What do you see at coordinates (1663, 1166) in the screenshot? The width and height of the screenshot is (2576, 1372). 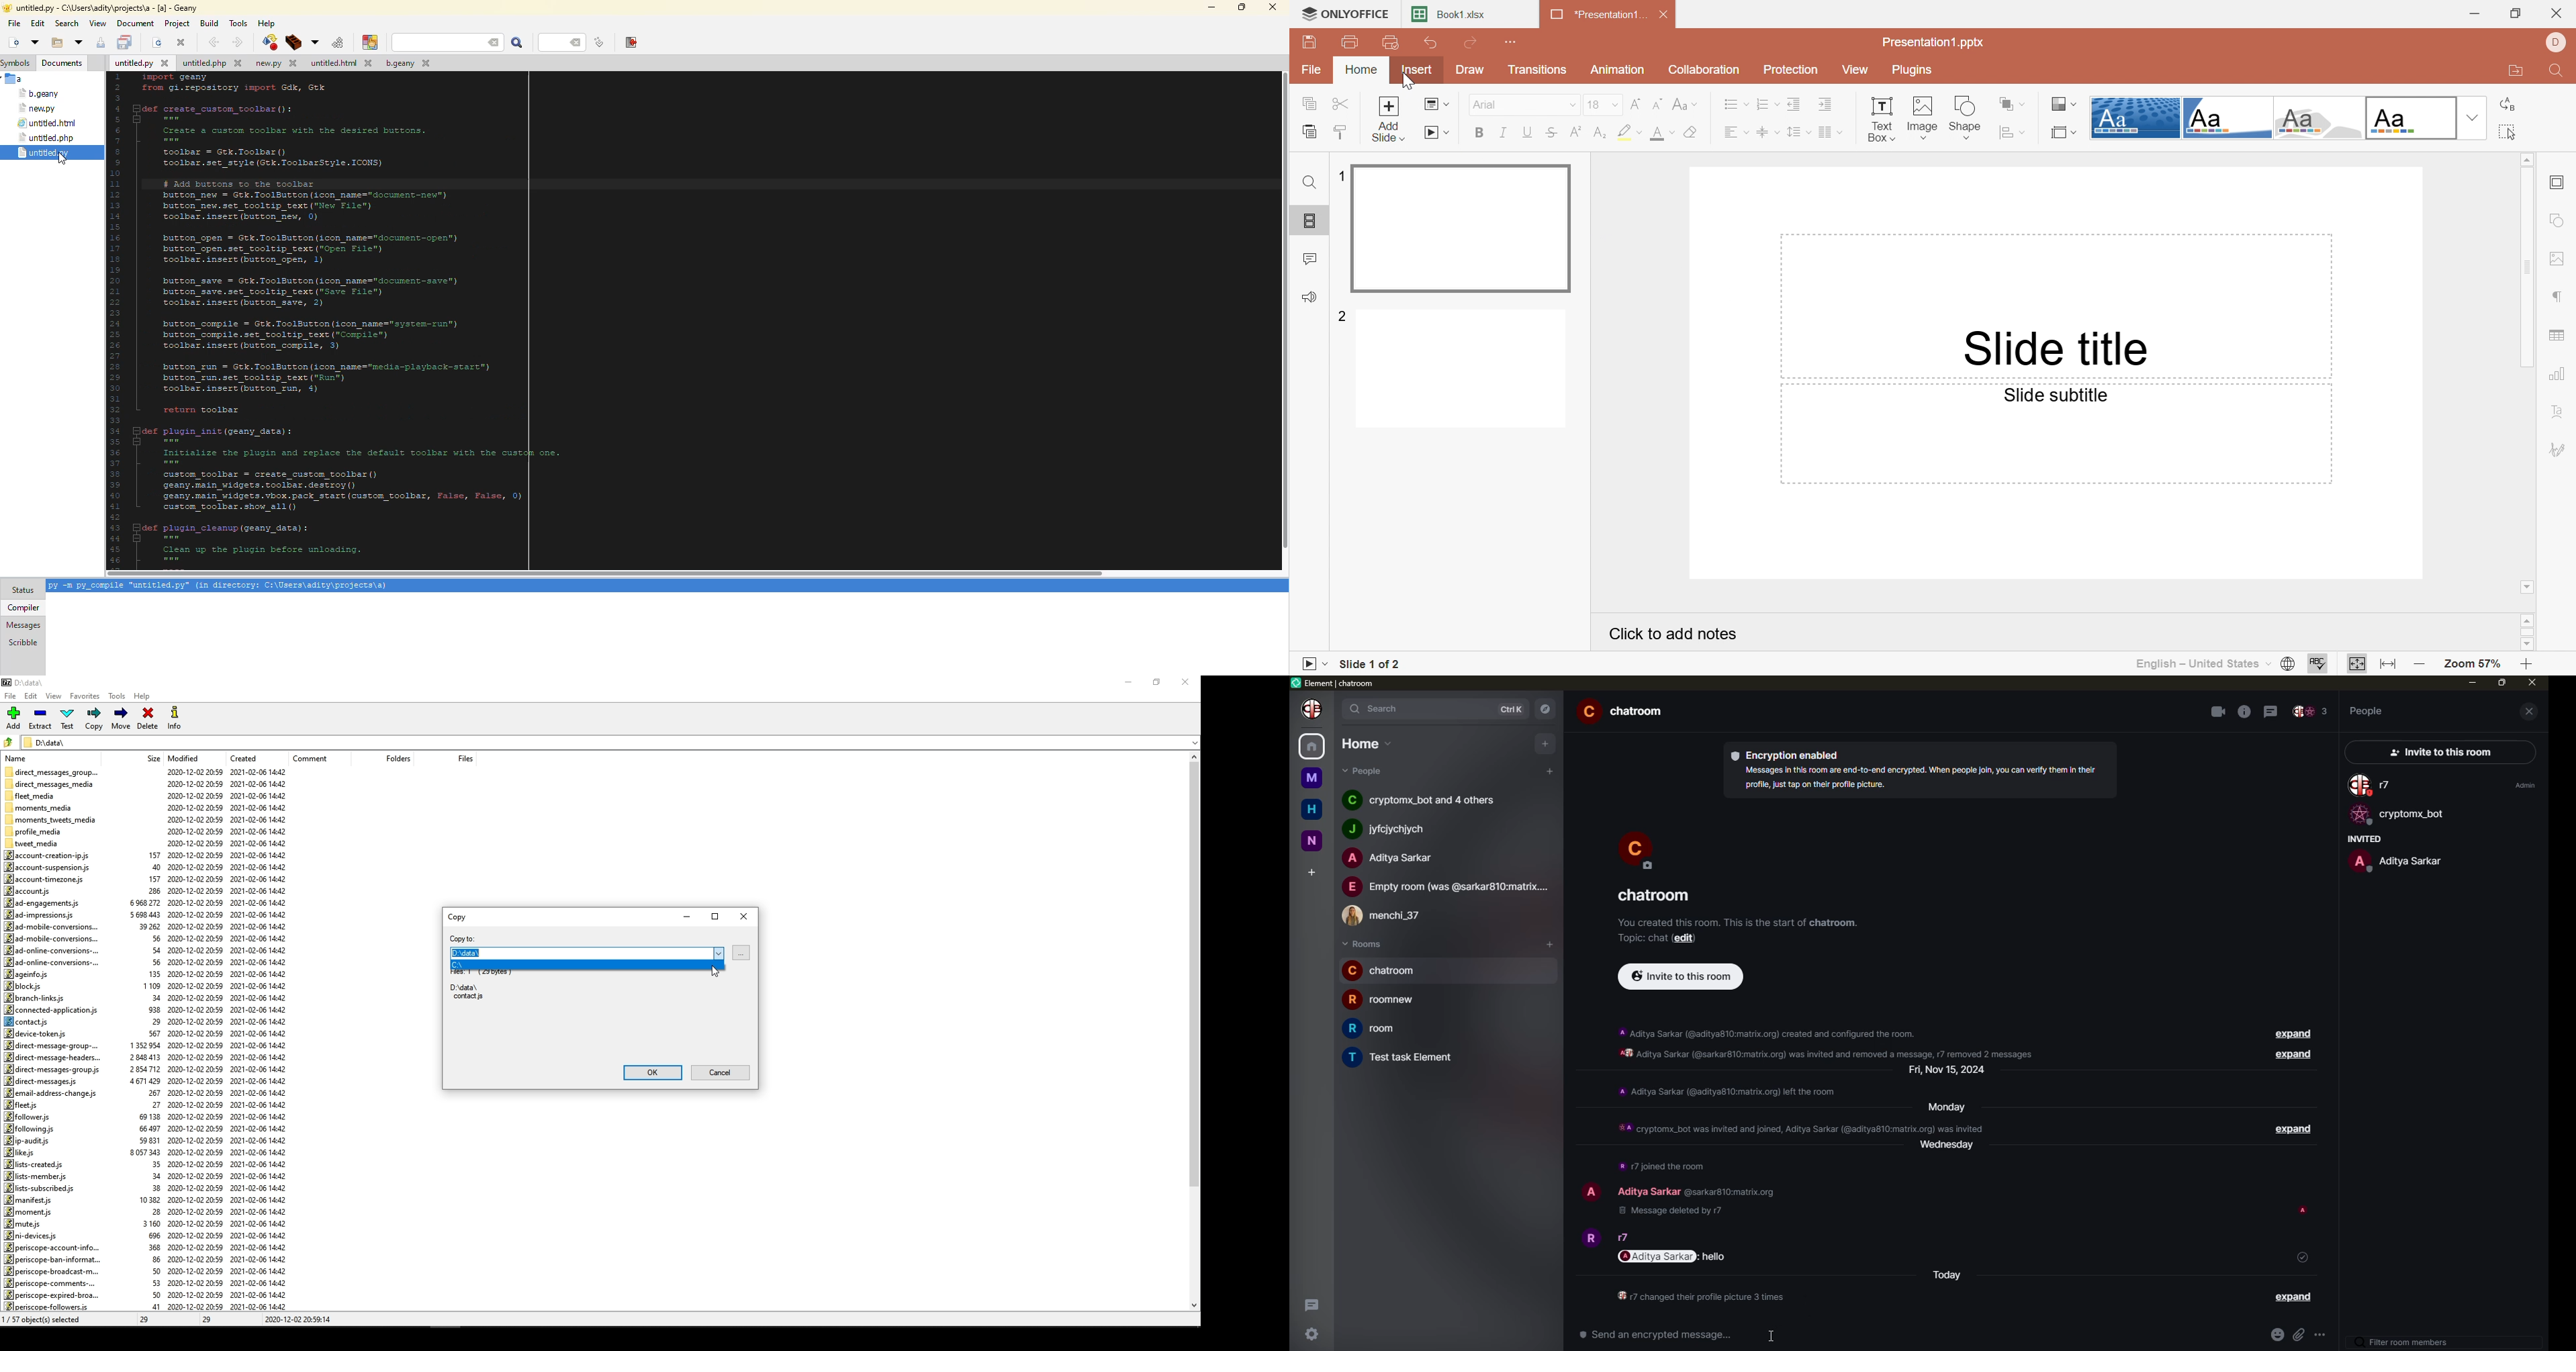 I see `info` at bounding box center [1663, 1166].